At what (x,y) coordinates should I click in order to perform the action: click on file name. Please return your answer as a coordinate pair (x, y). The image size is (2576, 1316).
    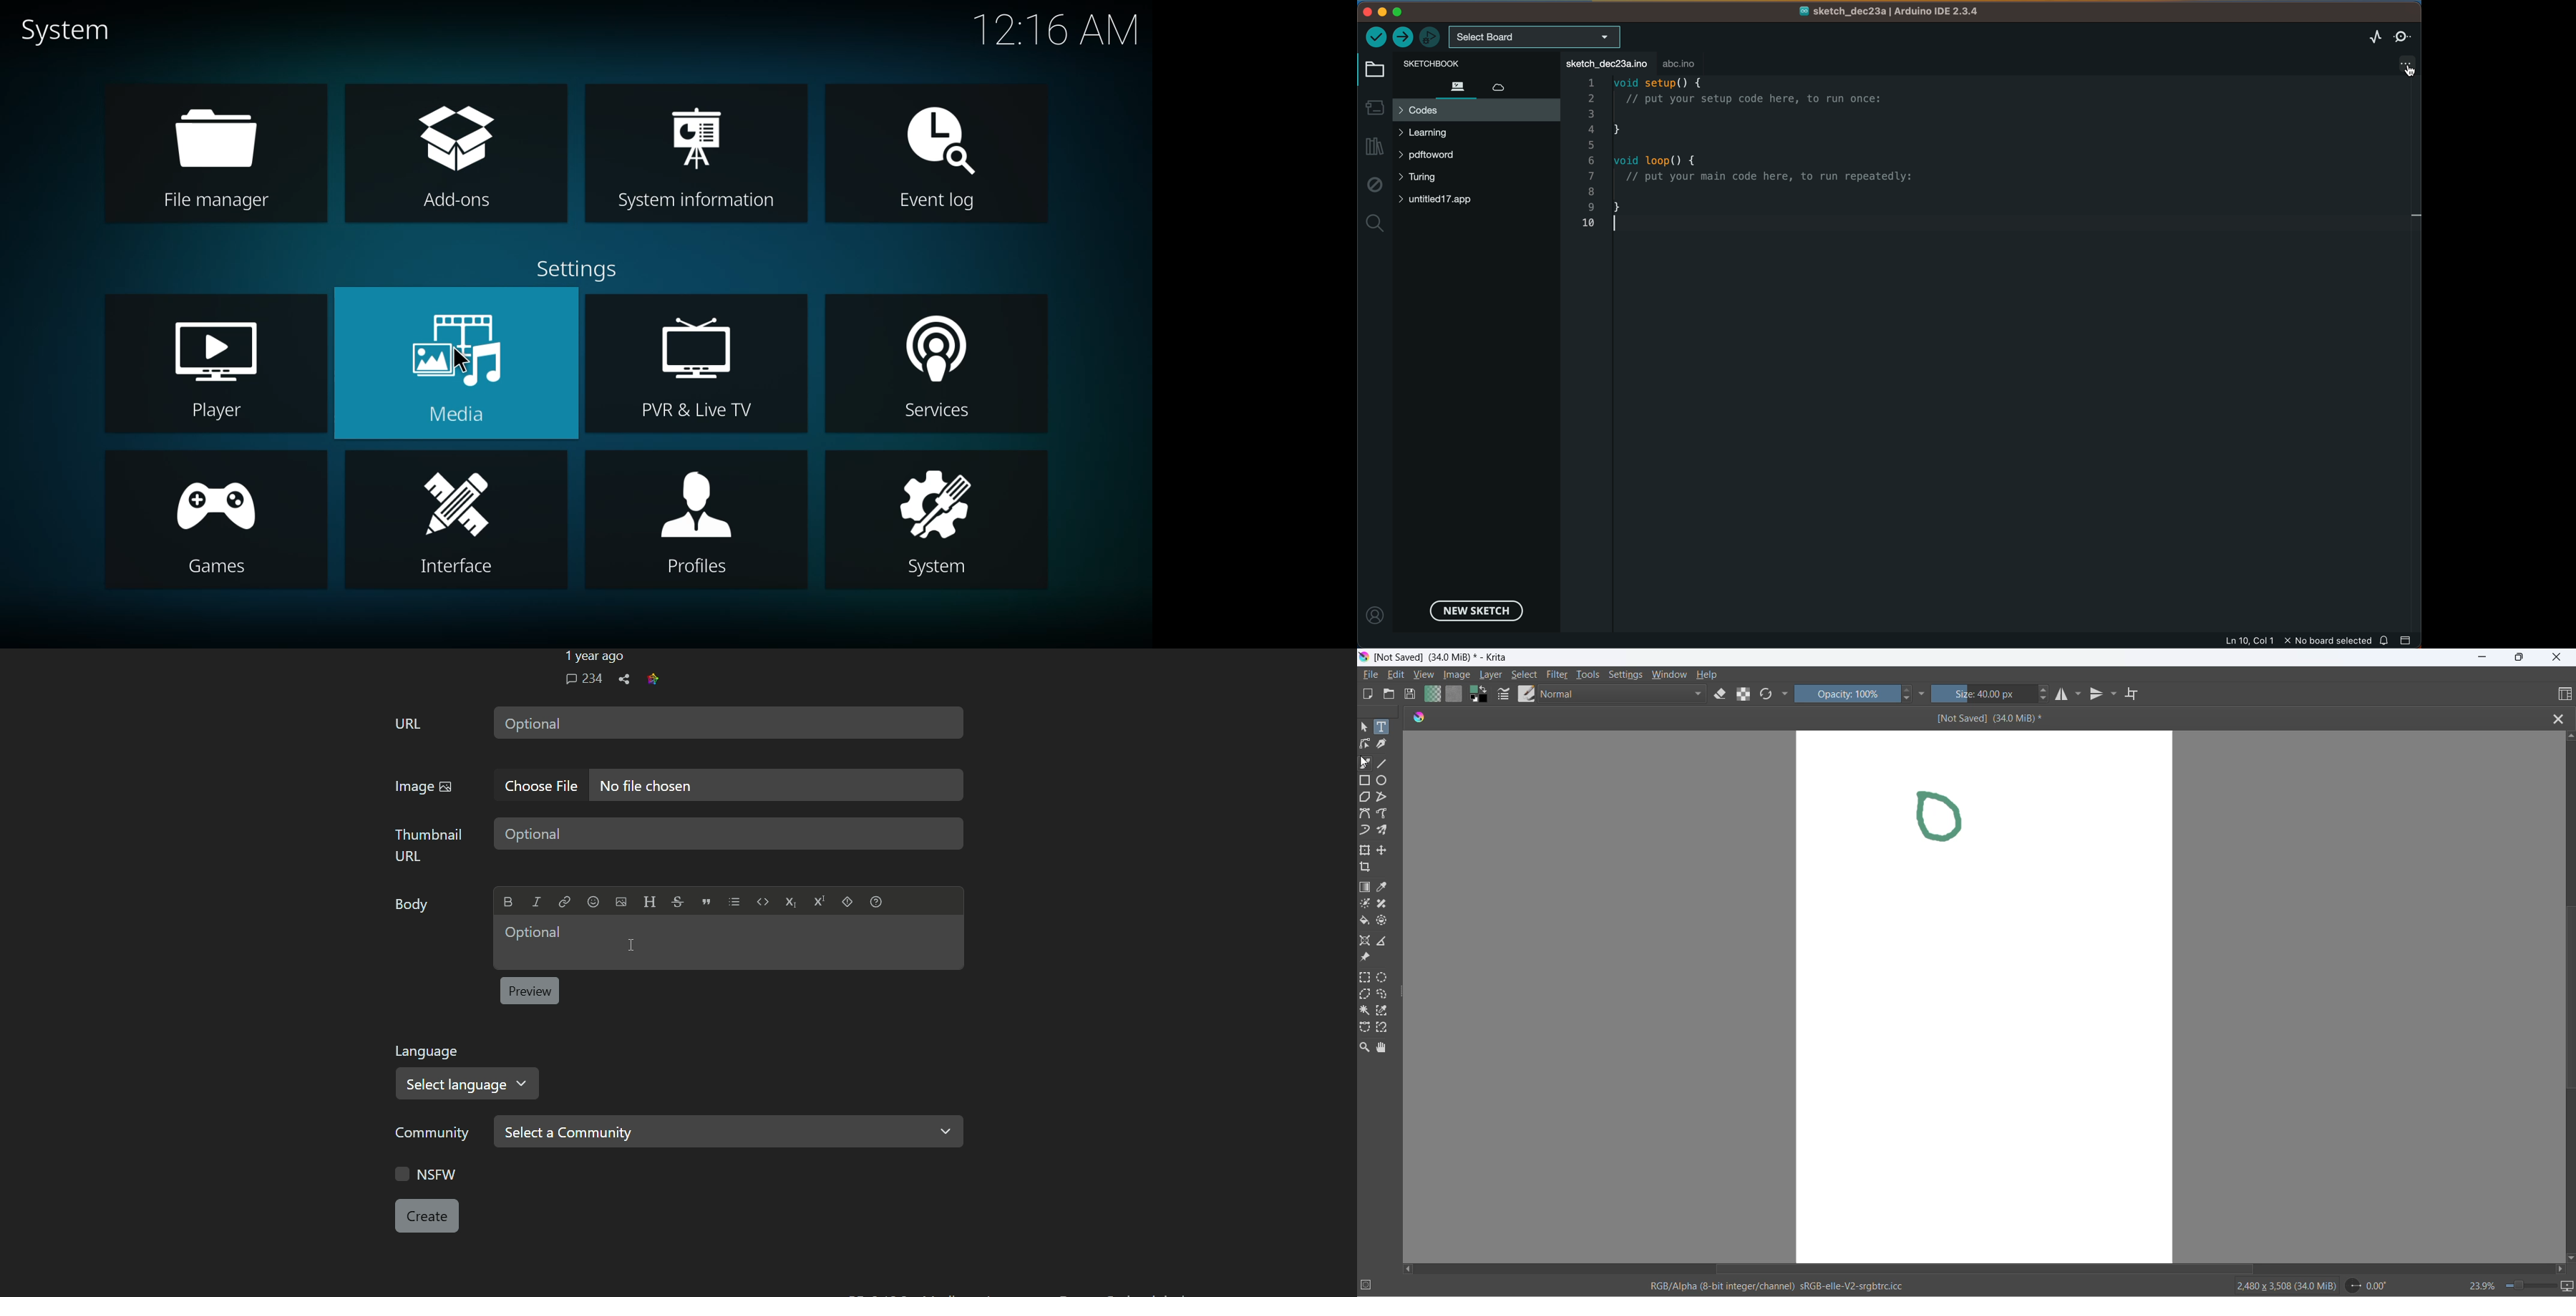
    Looking at the image, I should click on (1883, 11).